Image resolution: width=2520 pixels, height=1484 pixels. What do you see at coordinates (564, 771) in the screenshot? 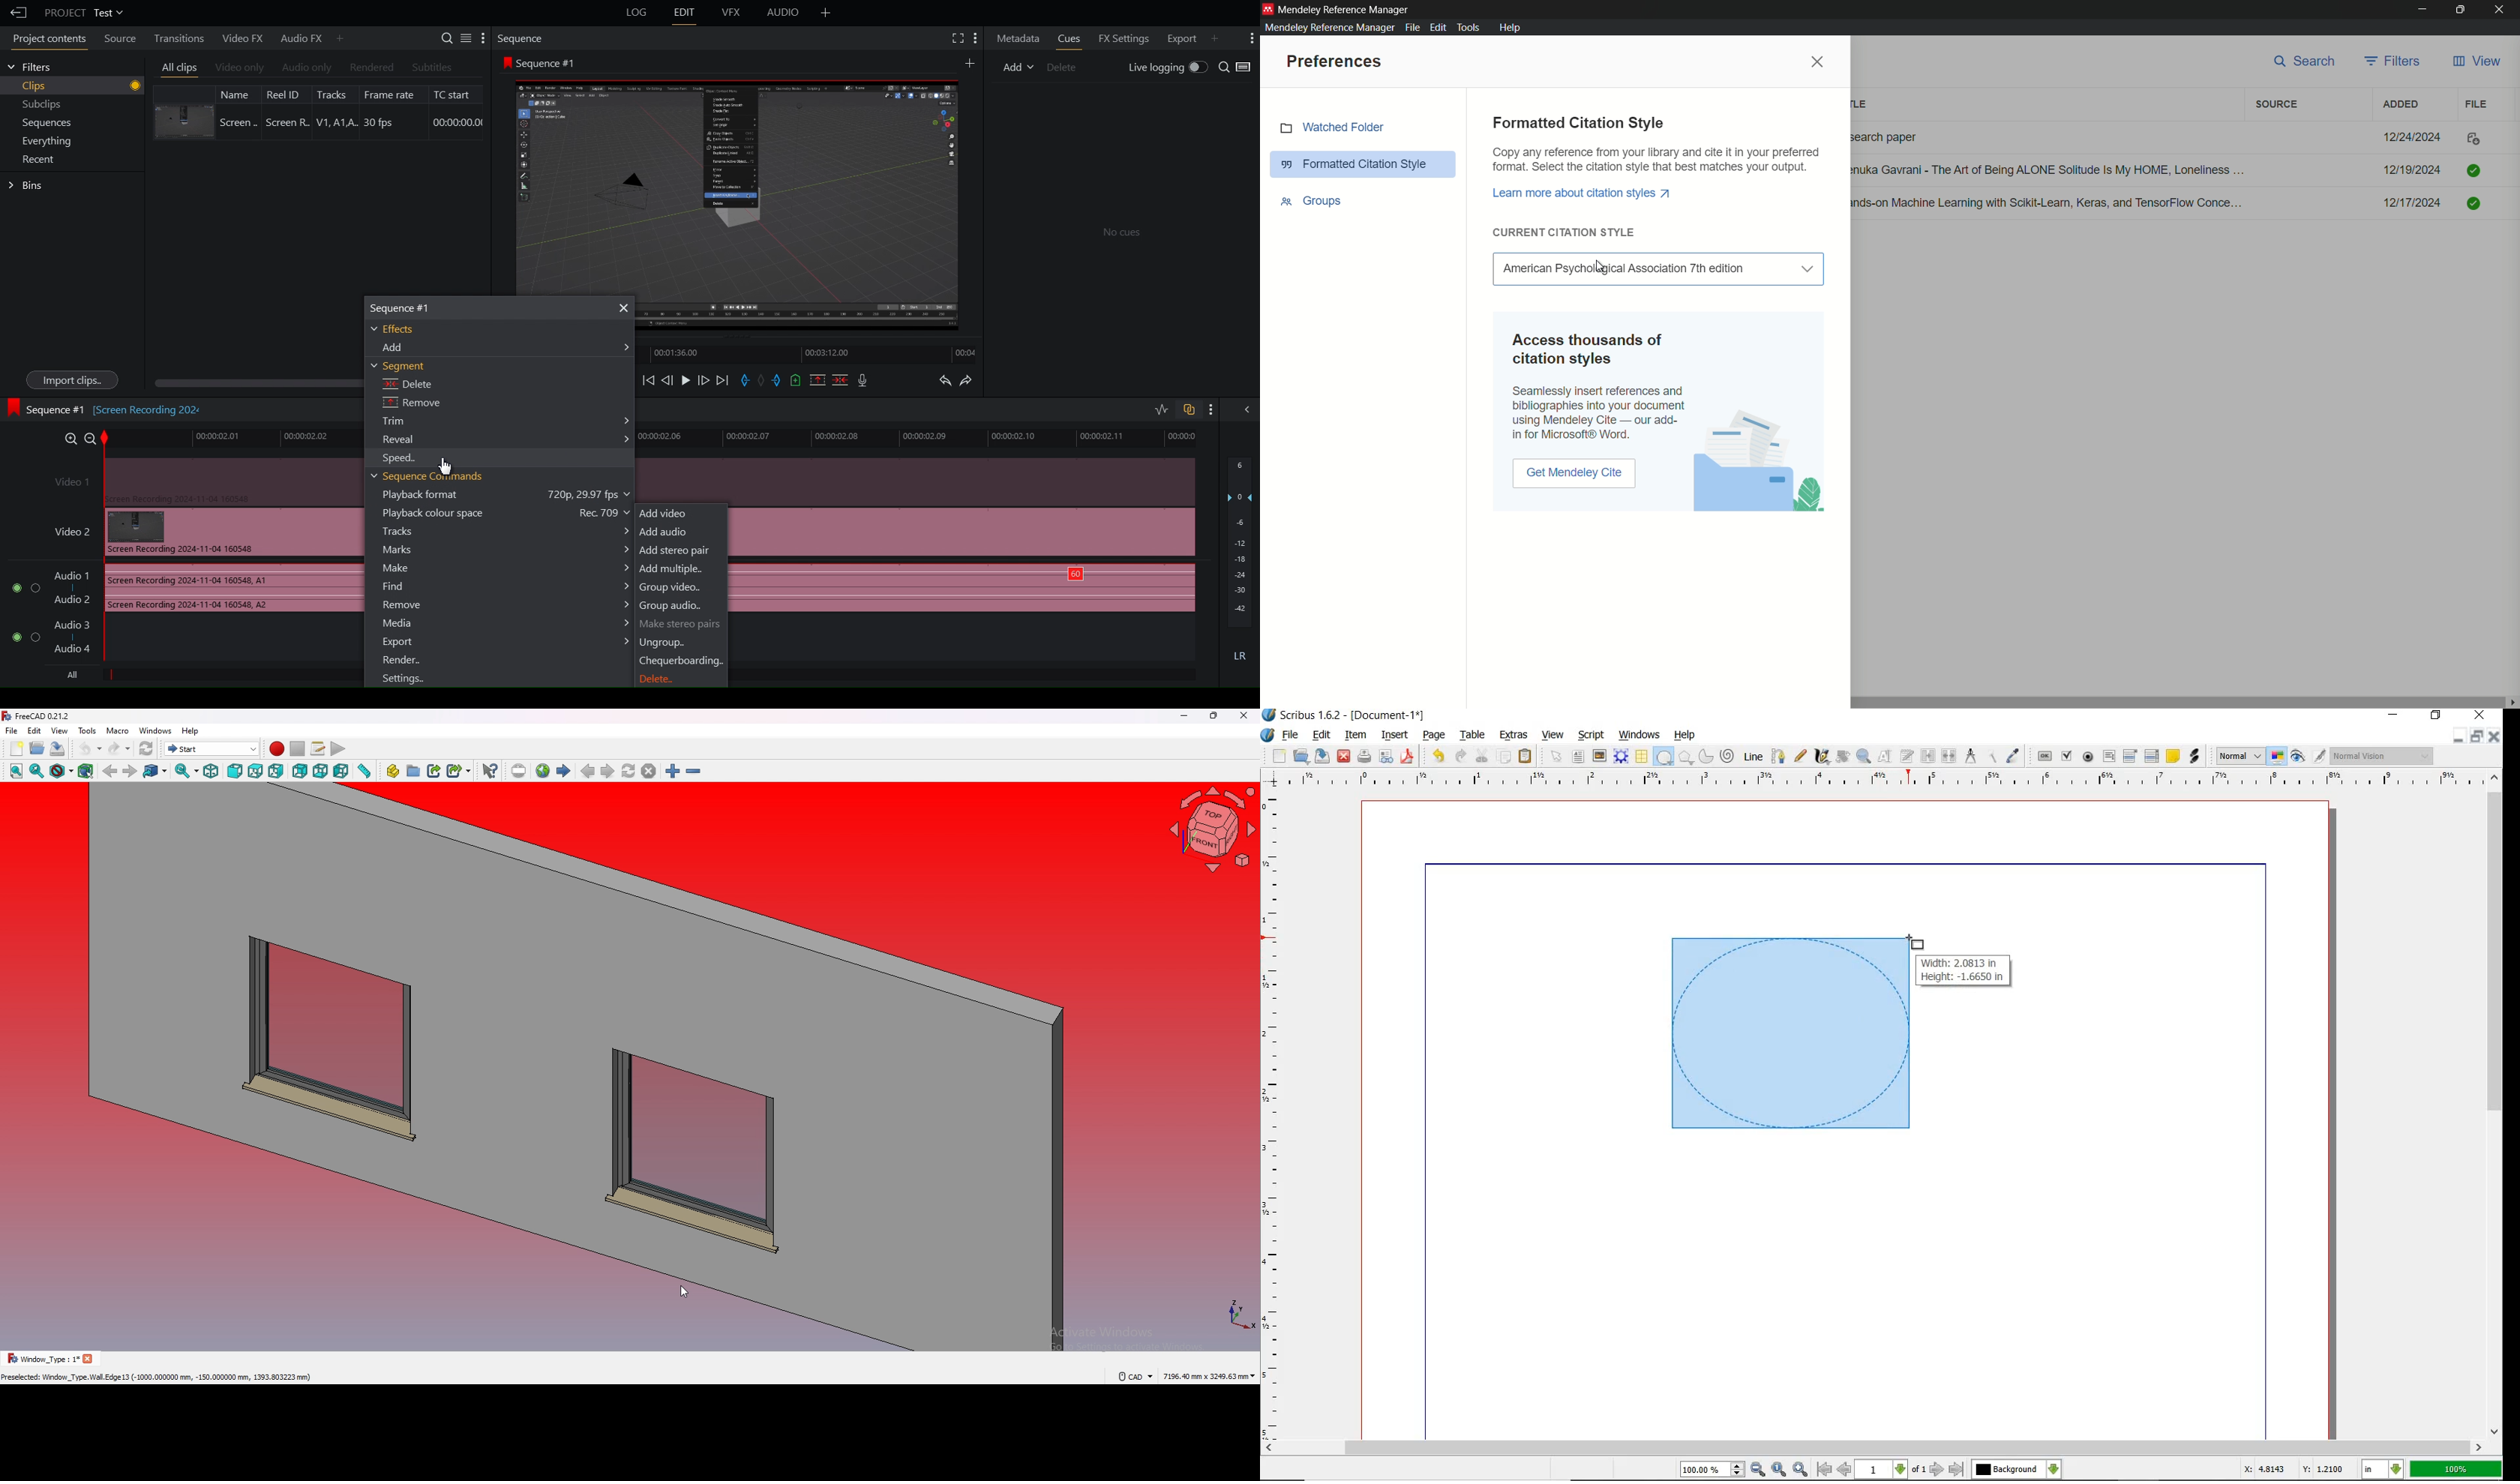
I see `start page` at bounding box center [564, 771].